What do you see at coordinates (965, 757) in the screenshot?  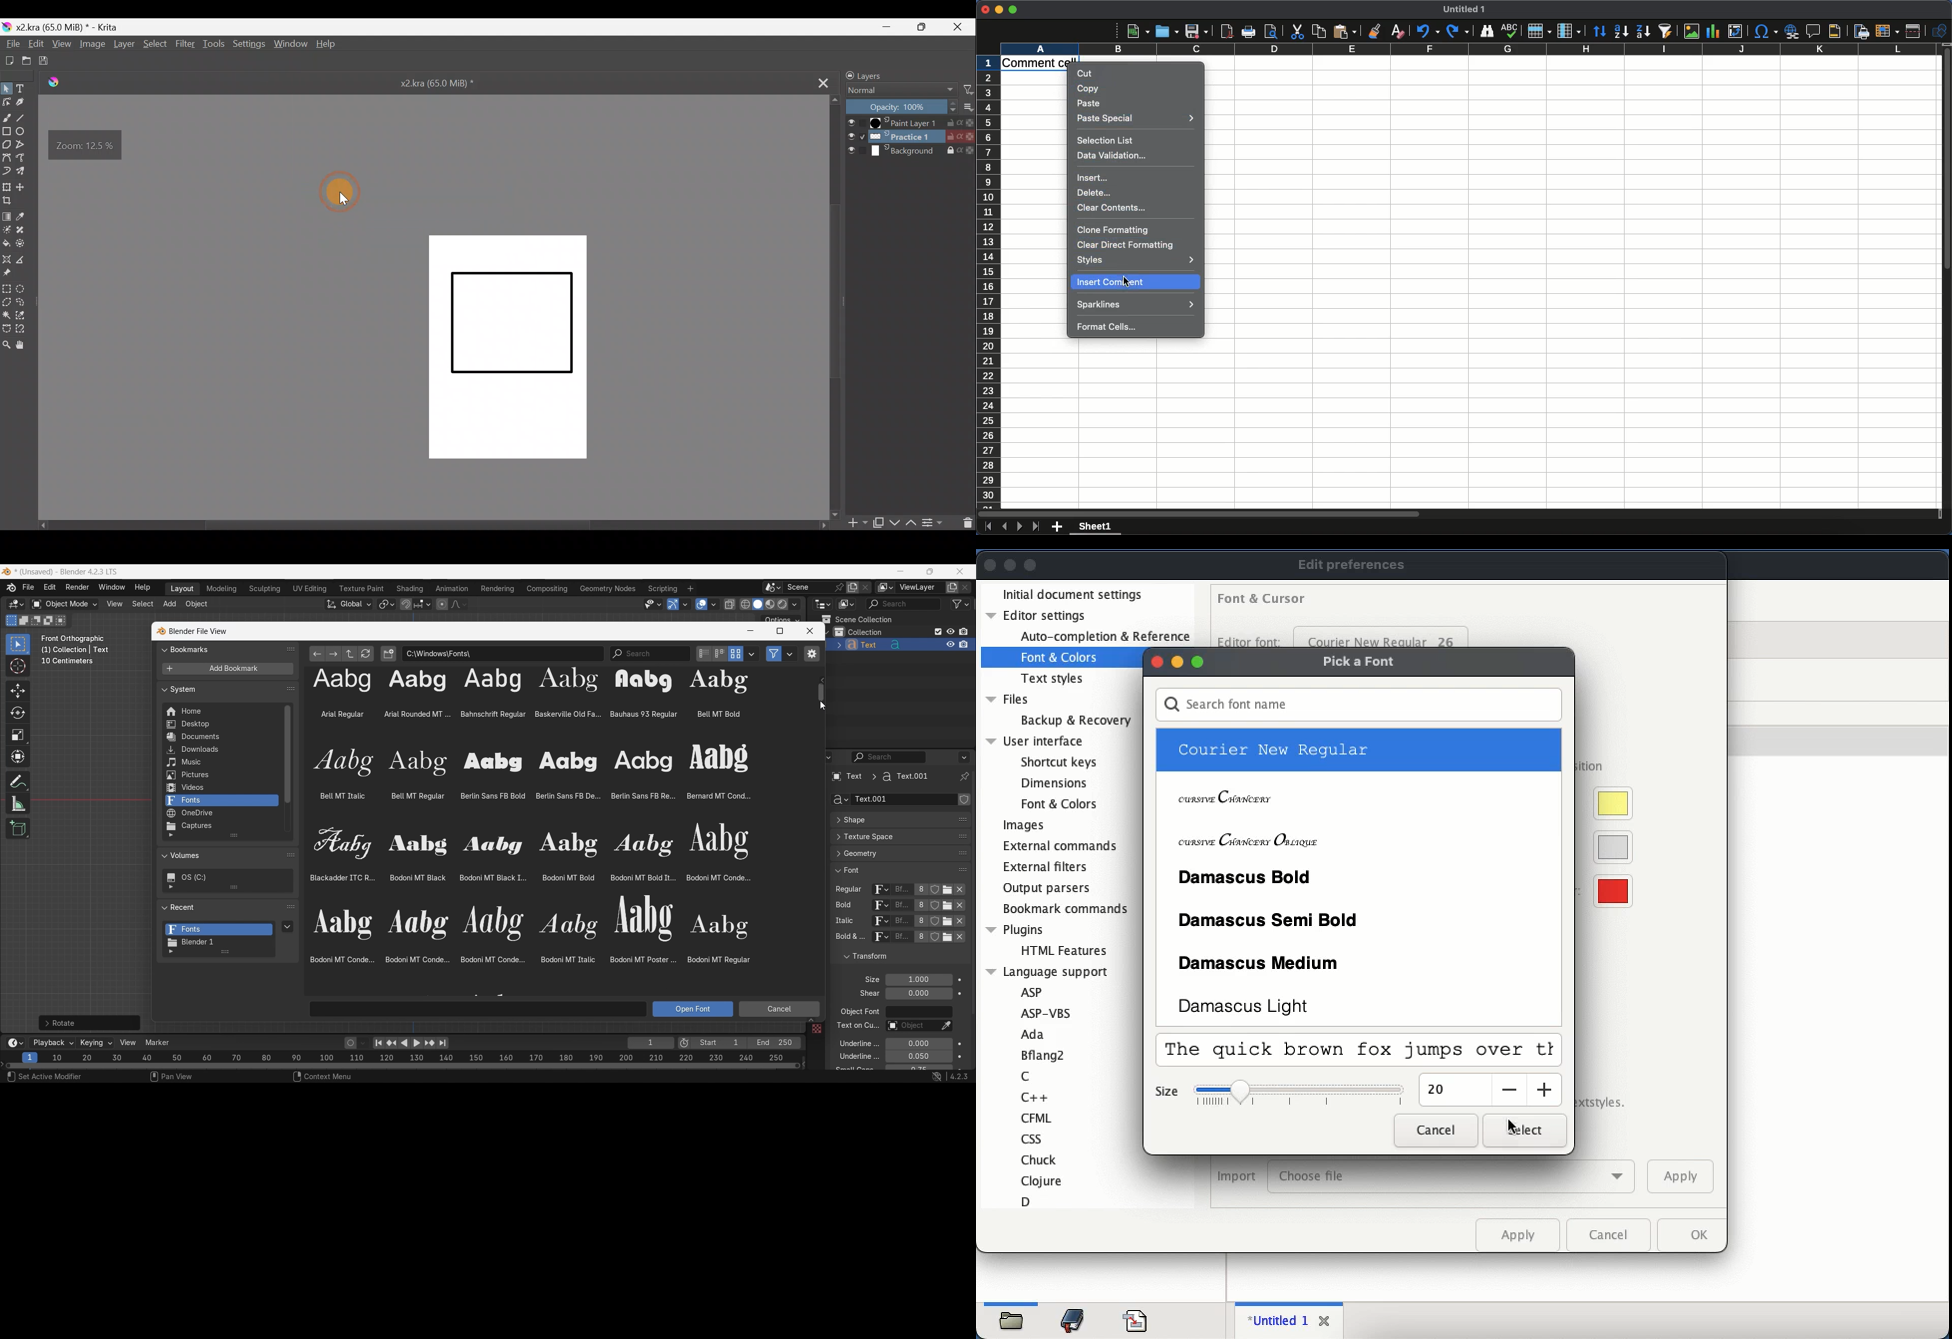 I see `Options for the properties editor` at bounding box center [965, 757].